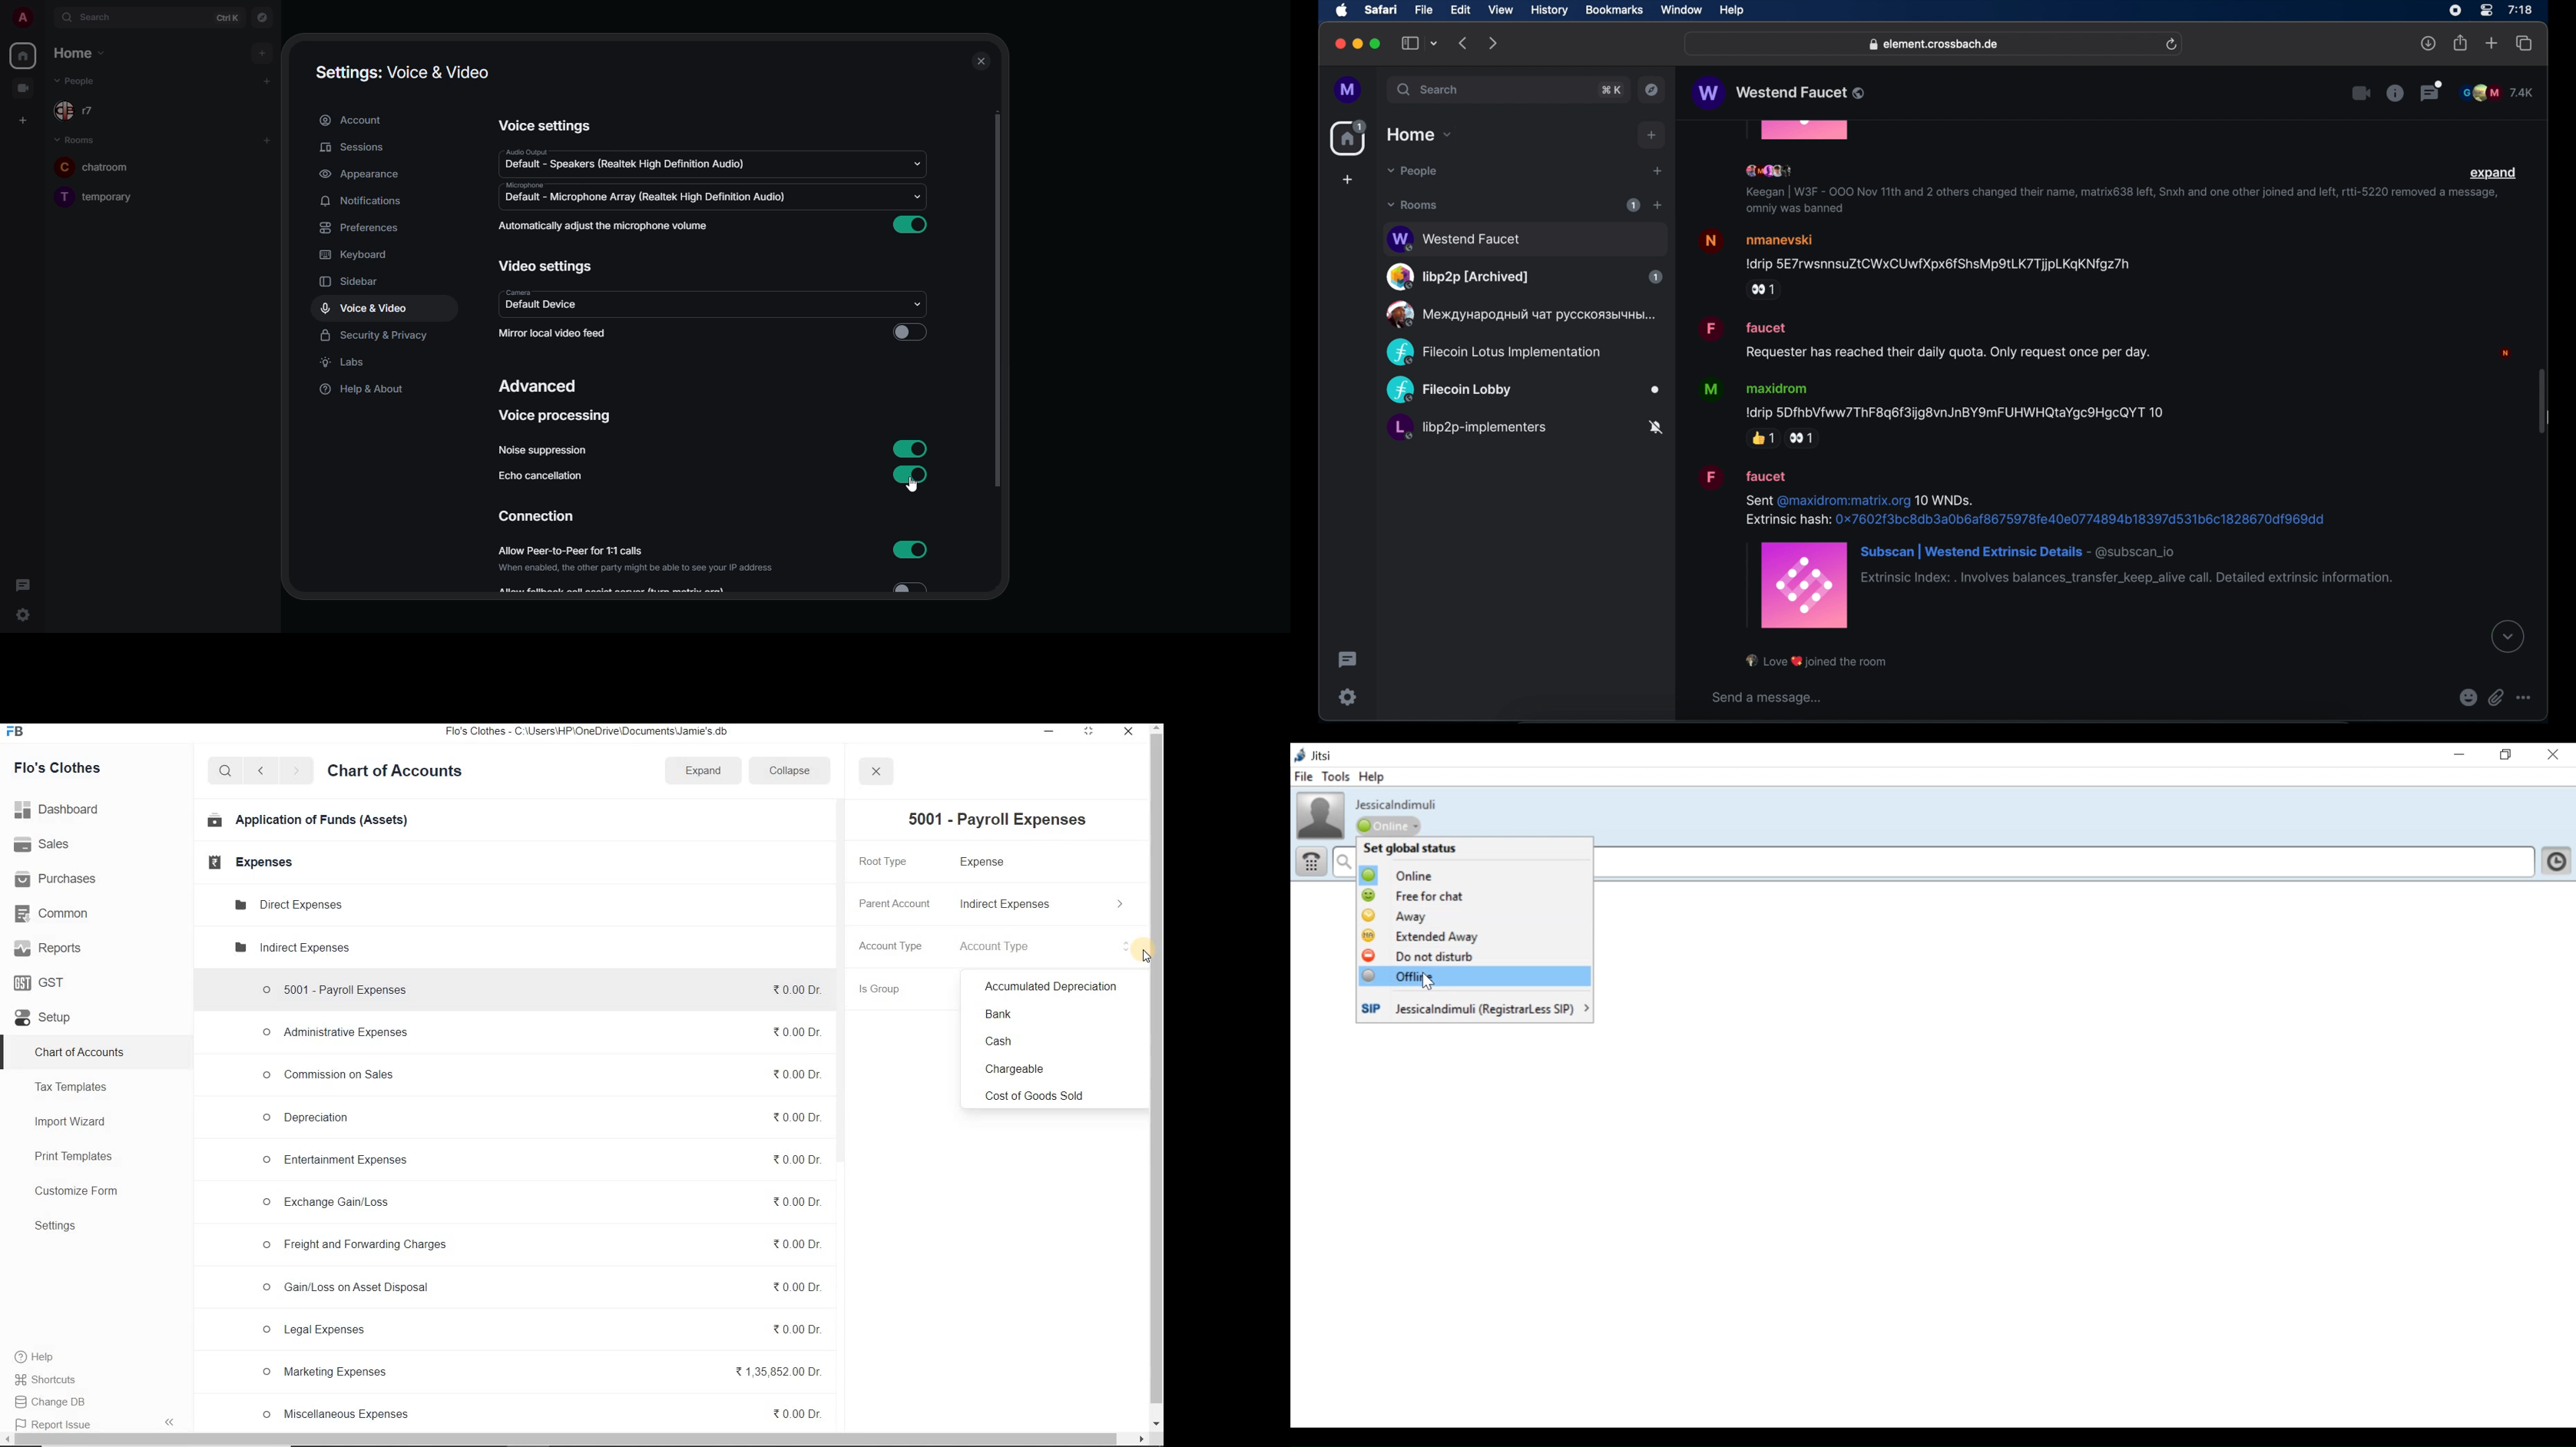  What do you see at coordinates (891, 991) in the screenshot?
I see `Is Group` at bounding box center [891, 991].